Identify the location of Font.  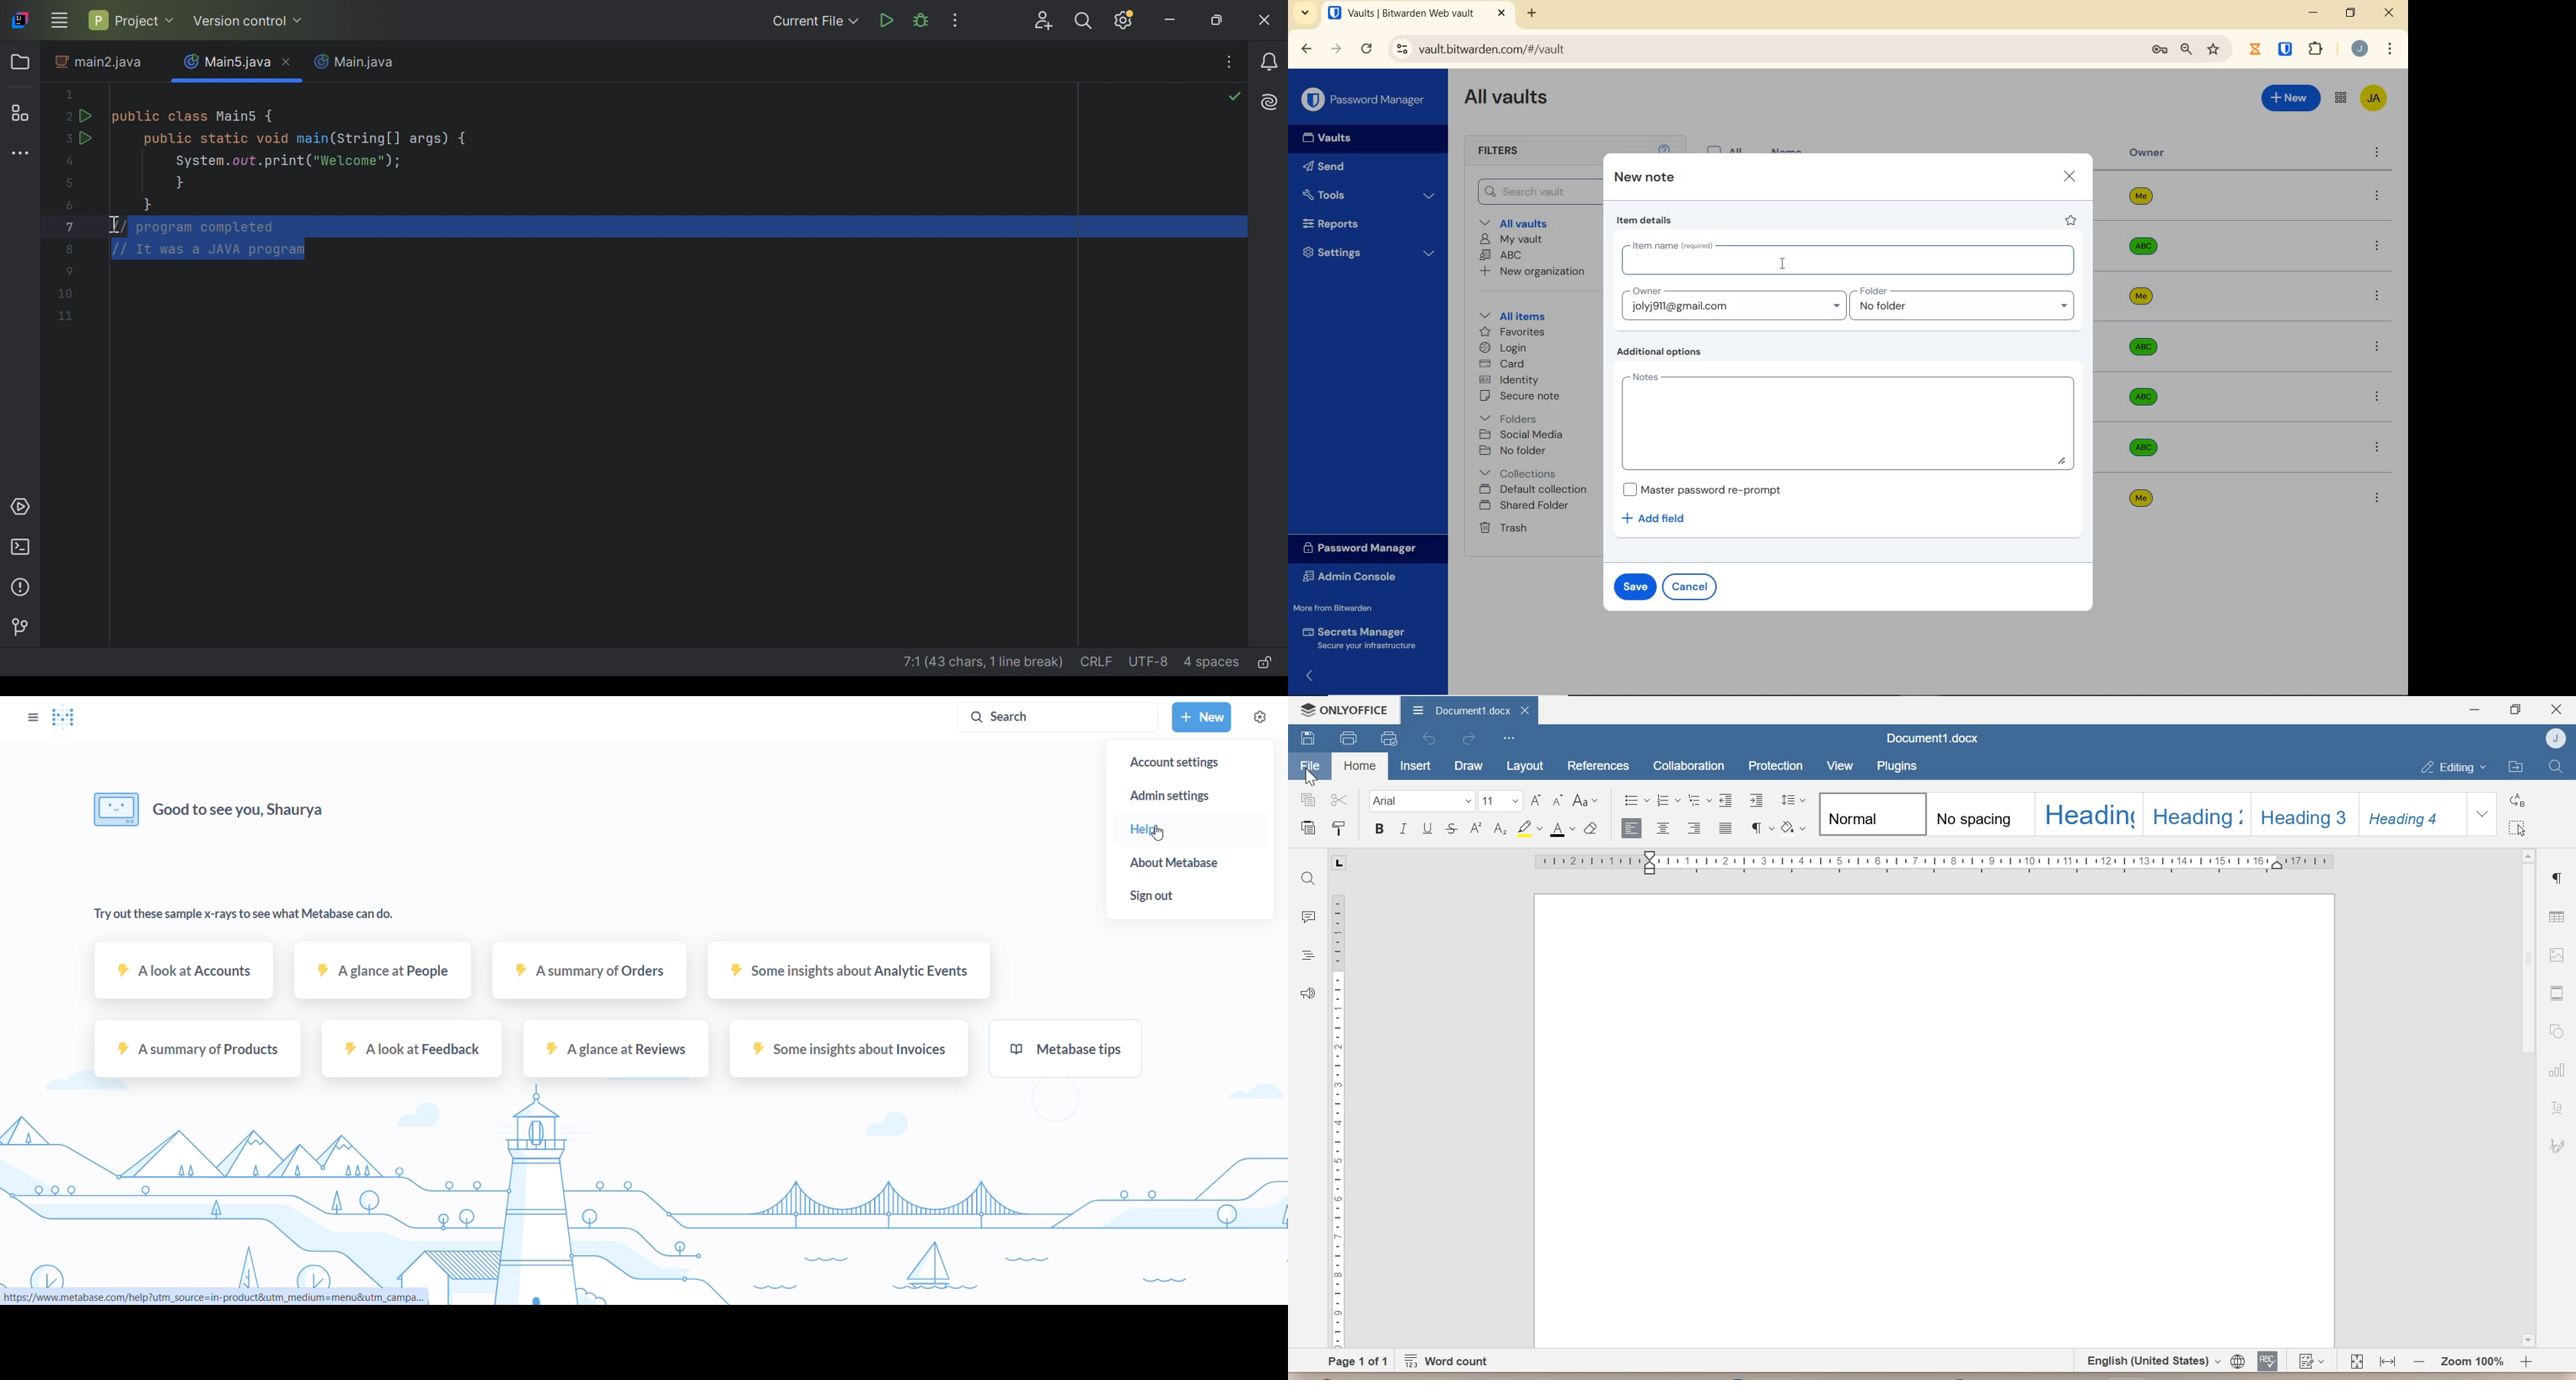
(1421, 801).